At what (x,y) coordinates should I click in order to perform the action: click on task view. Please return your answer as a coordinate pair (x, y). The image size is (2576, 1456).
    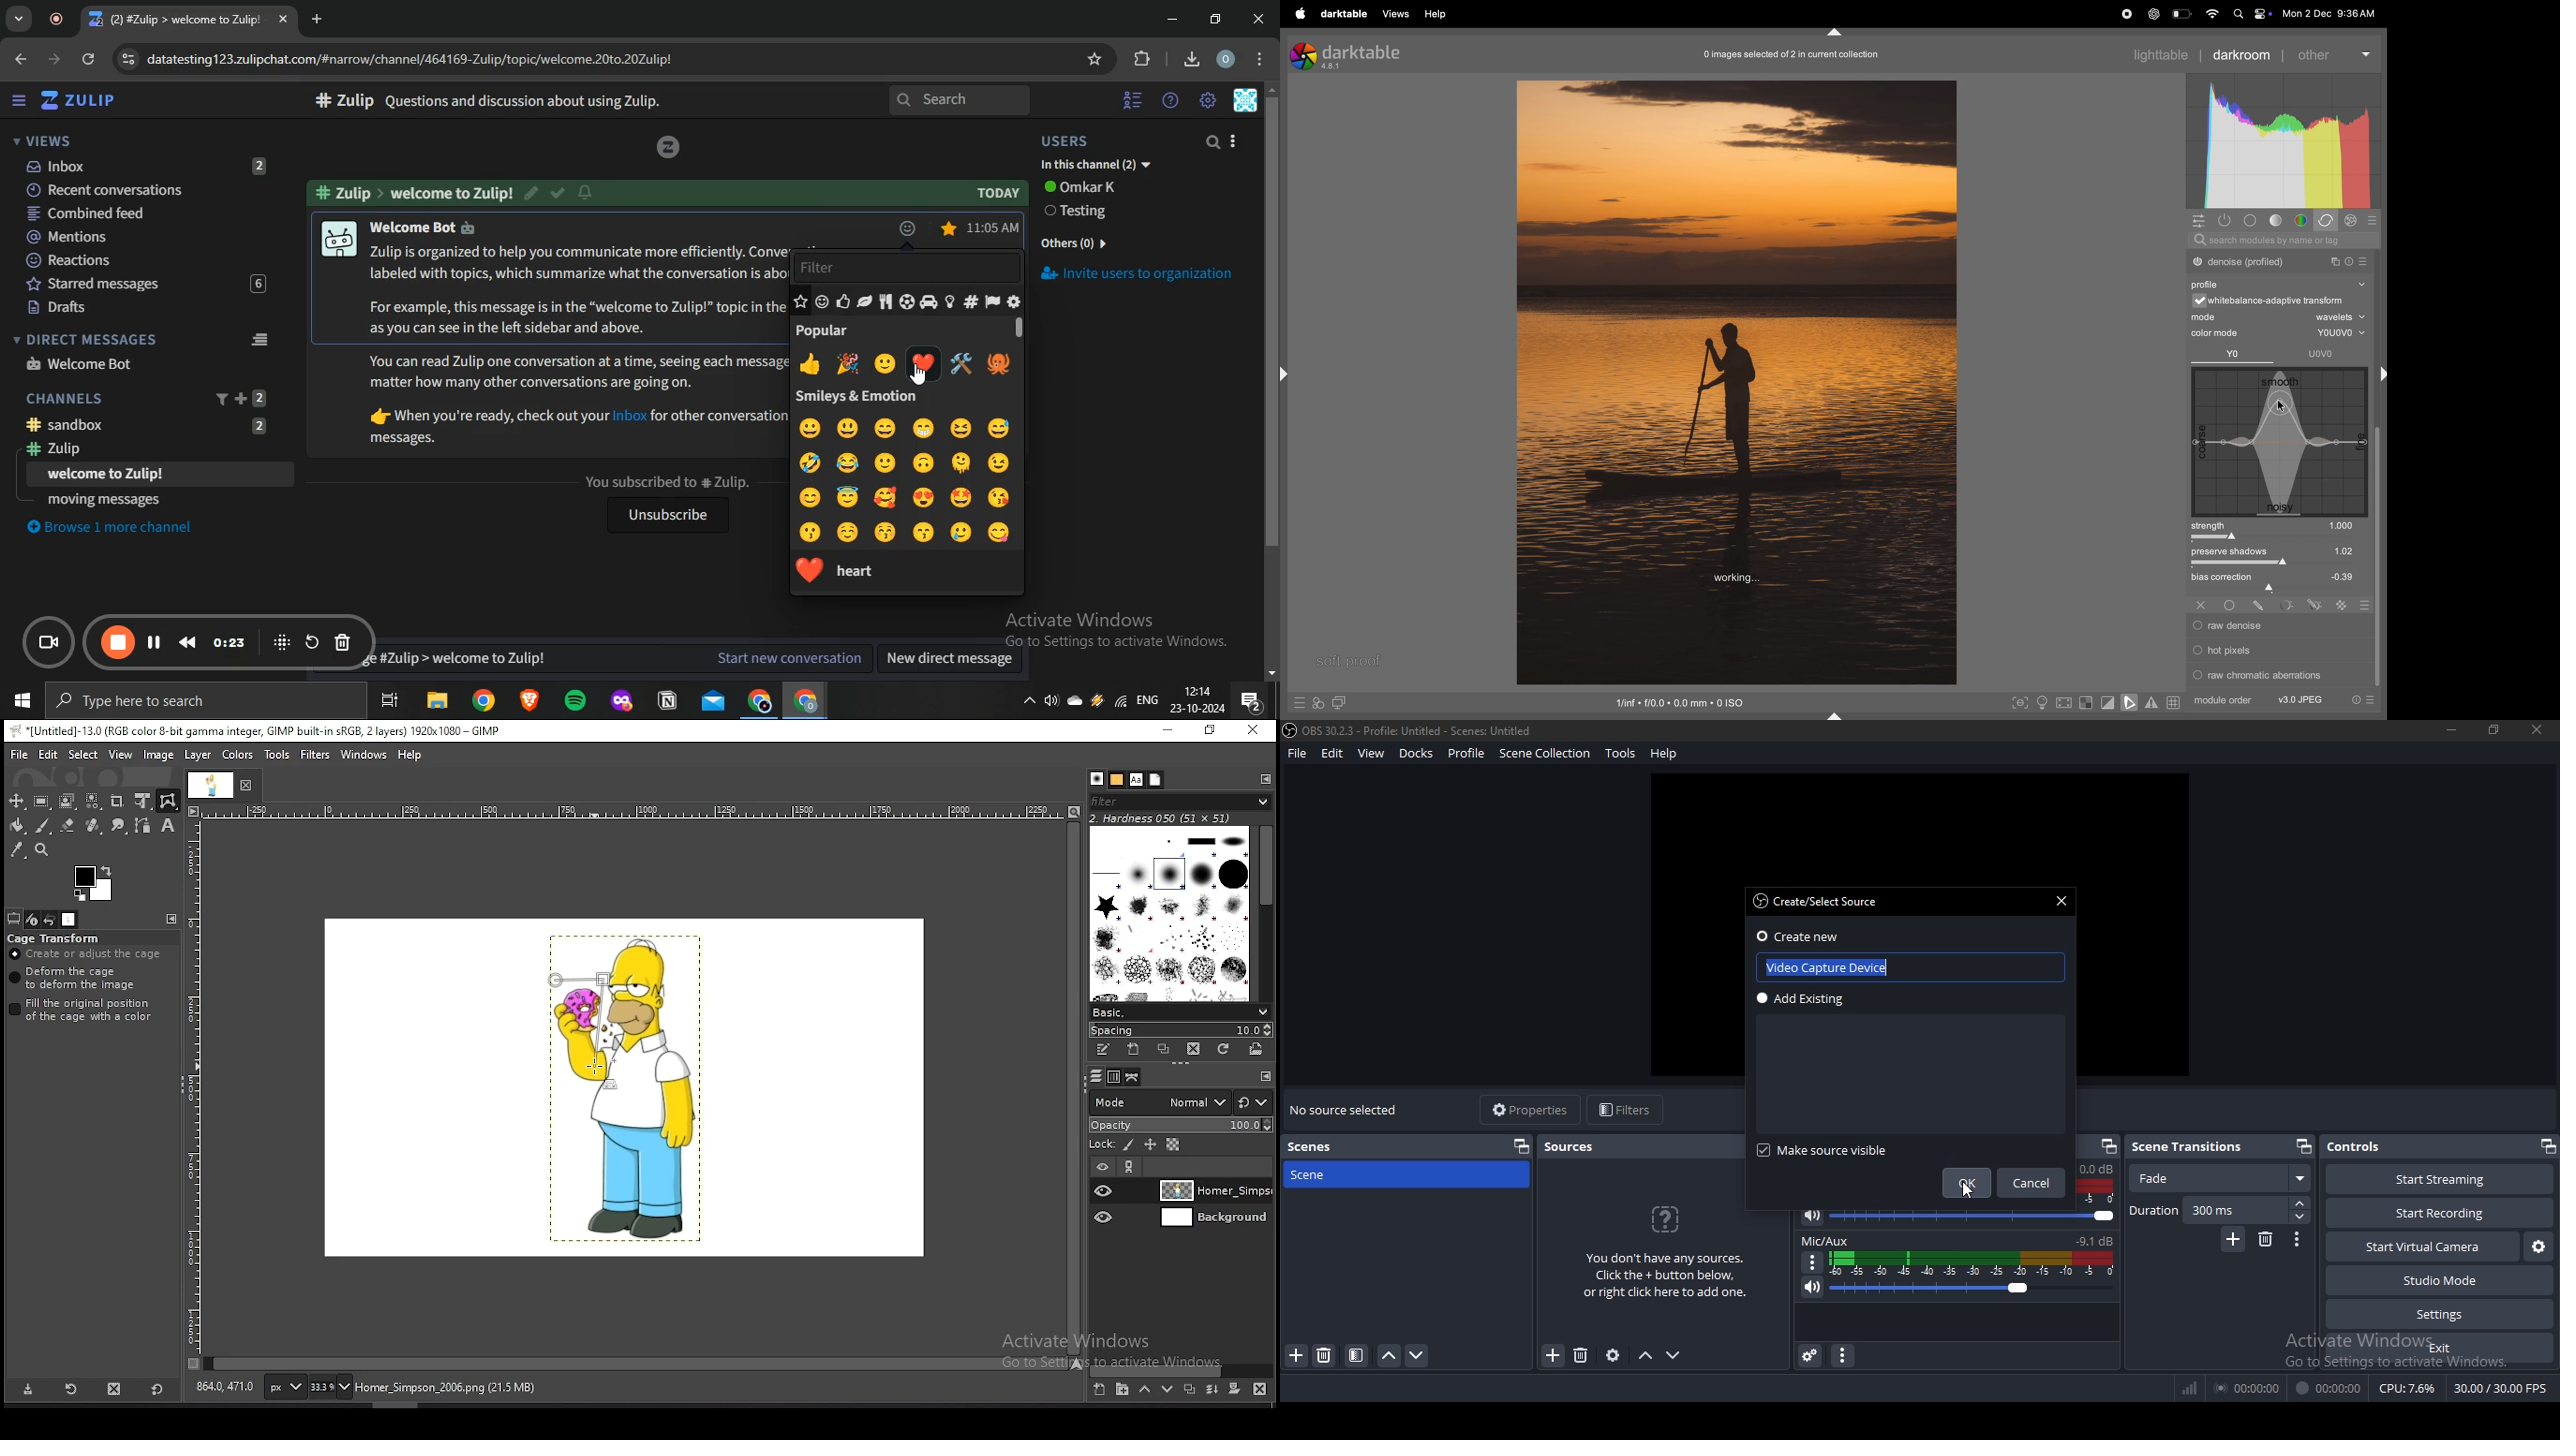
    Looking at the image, I should click on (390, 703).